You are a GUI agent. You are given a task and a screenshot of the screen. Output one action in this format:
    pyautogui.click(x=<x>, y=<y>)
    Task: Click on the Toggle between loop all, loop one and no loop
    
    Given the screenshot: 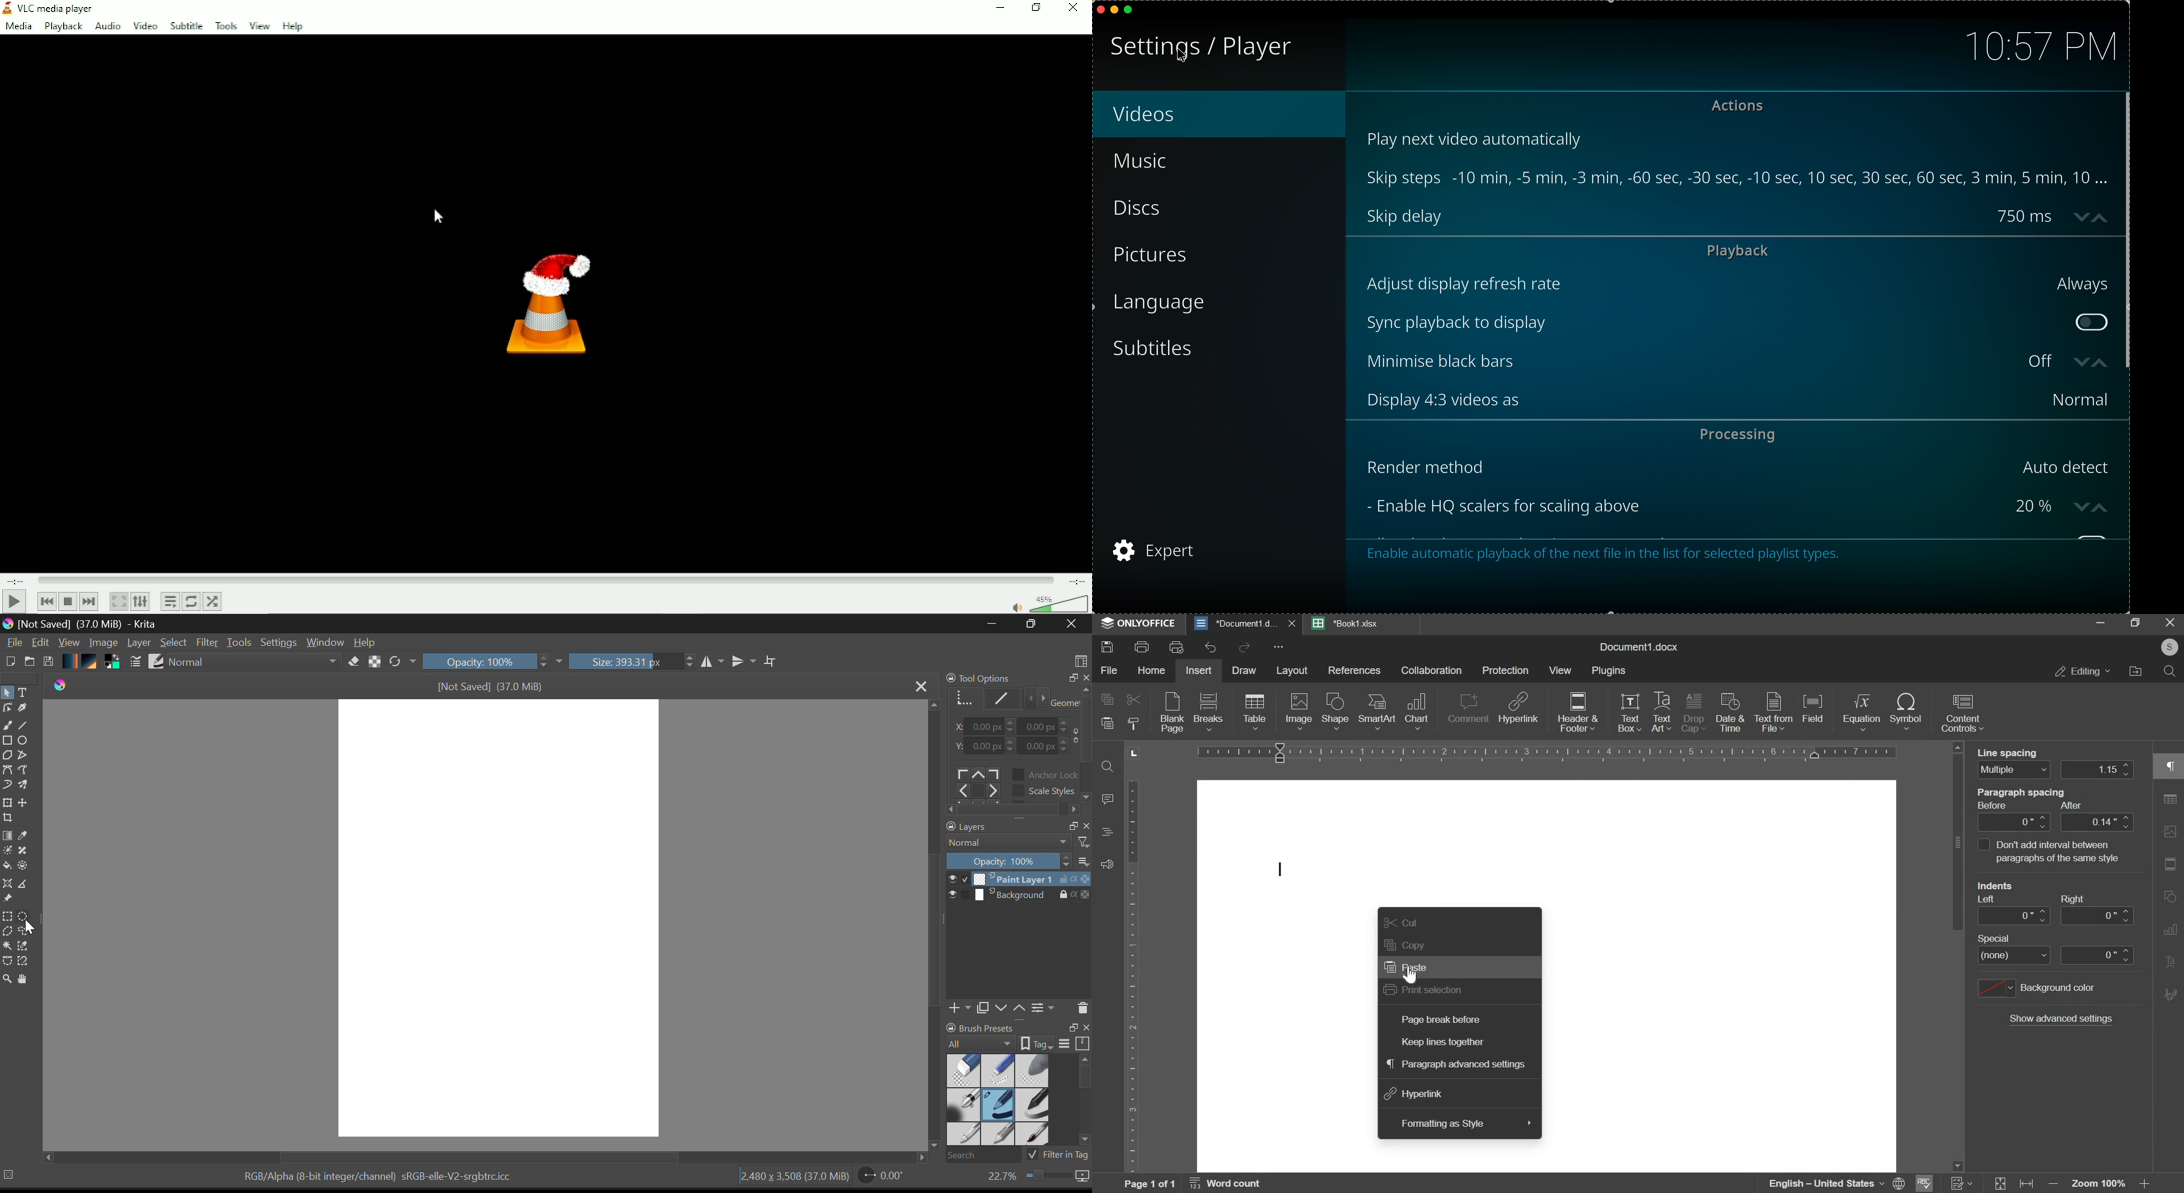 What is the action you would take?
    pyautogui.click(x=191, y=601)
    